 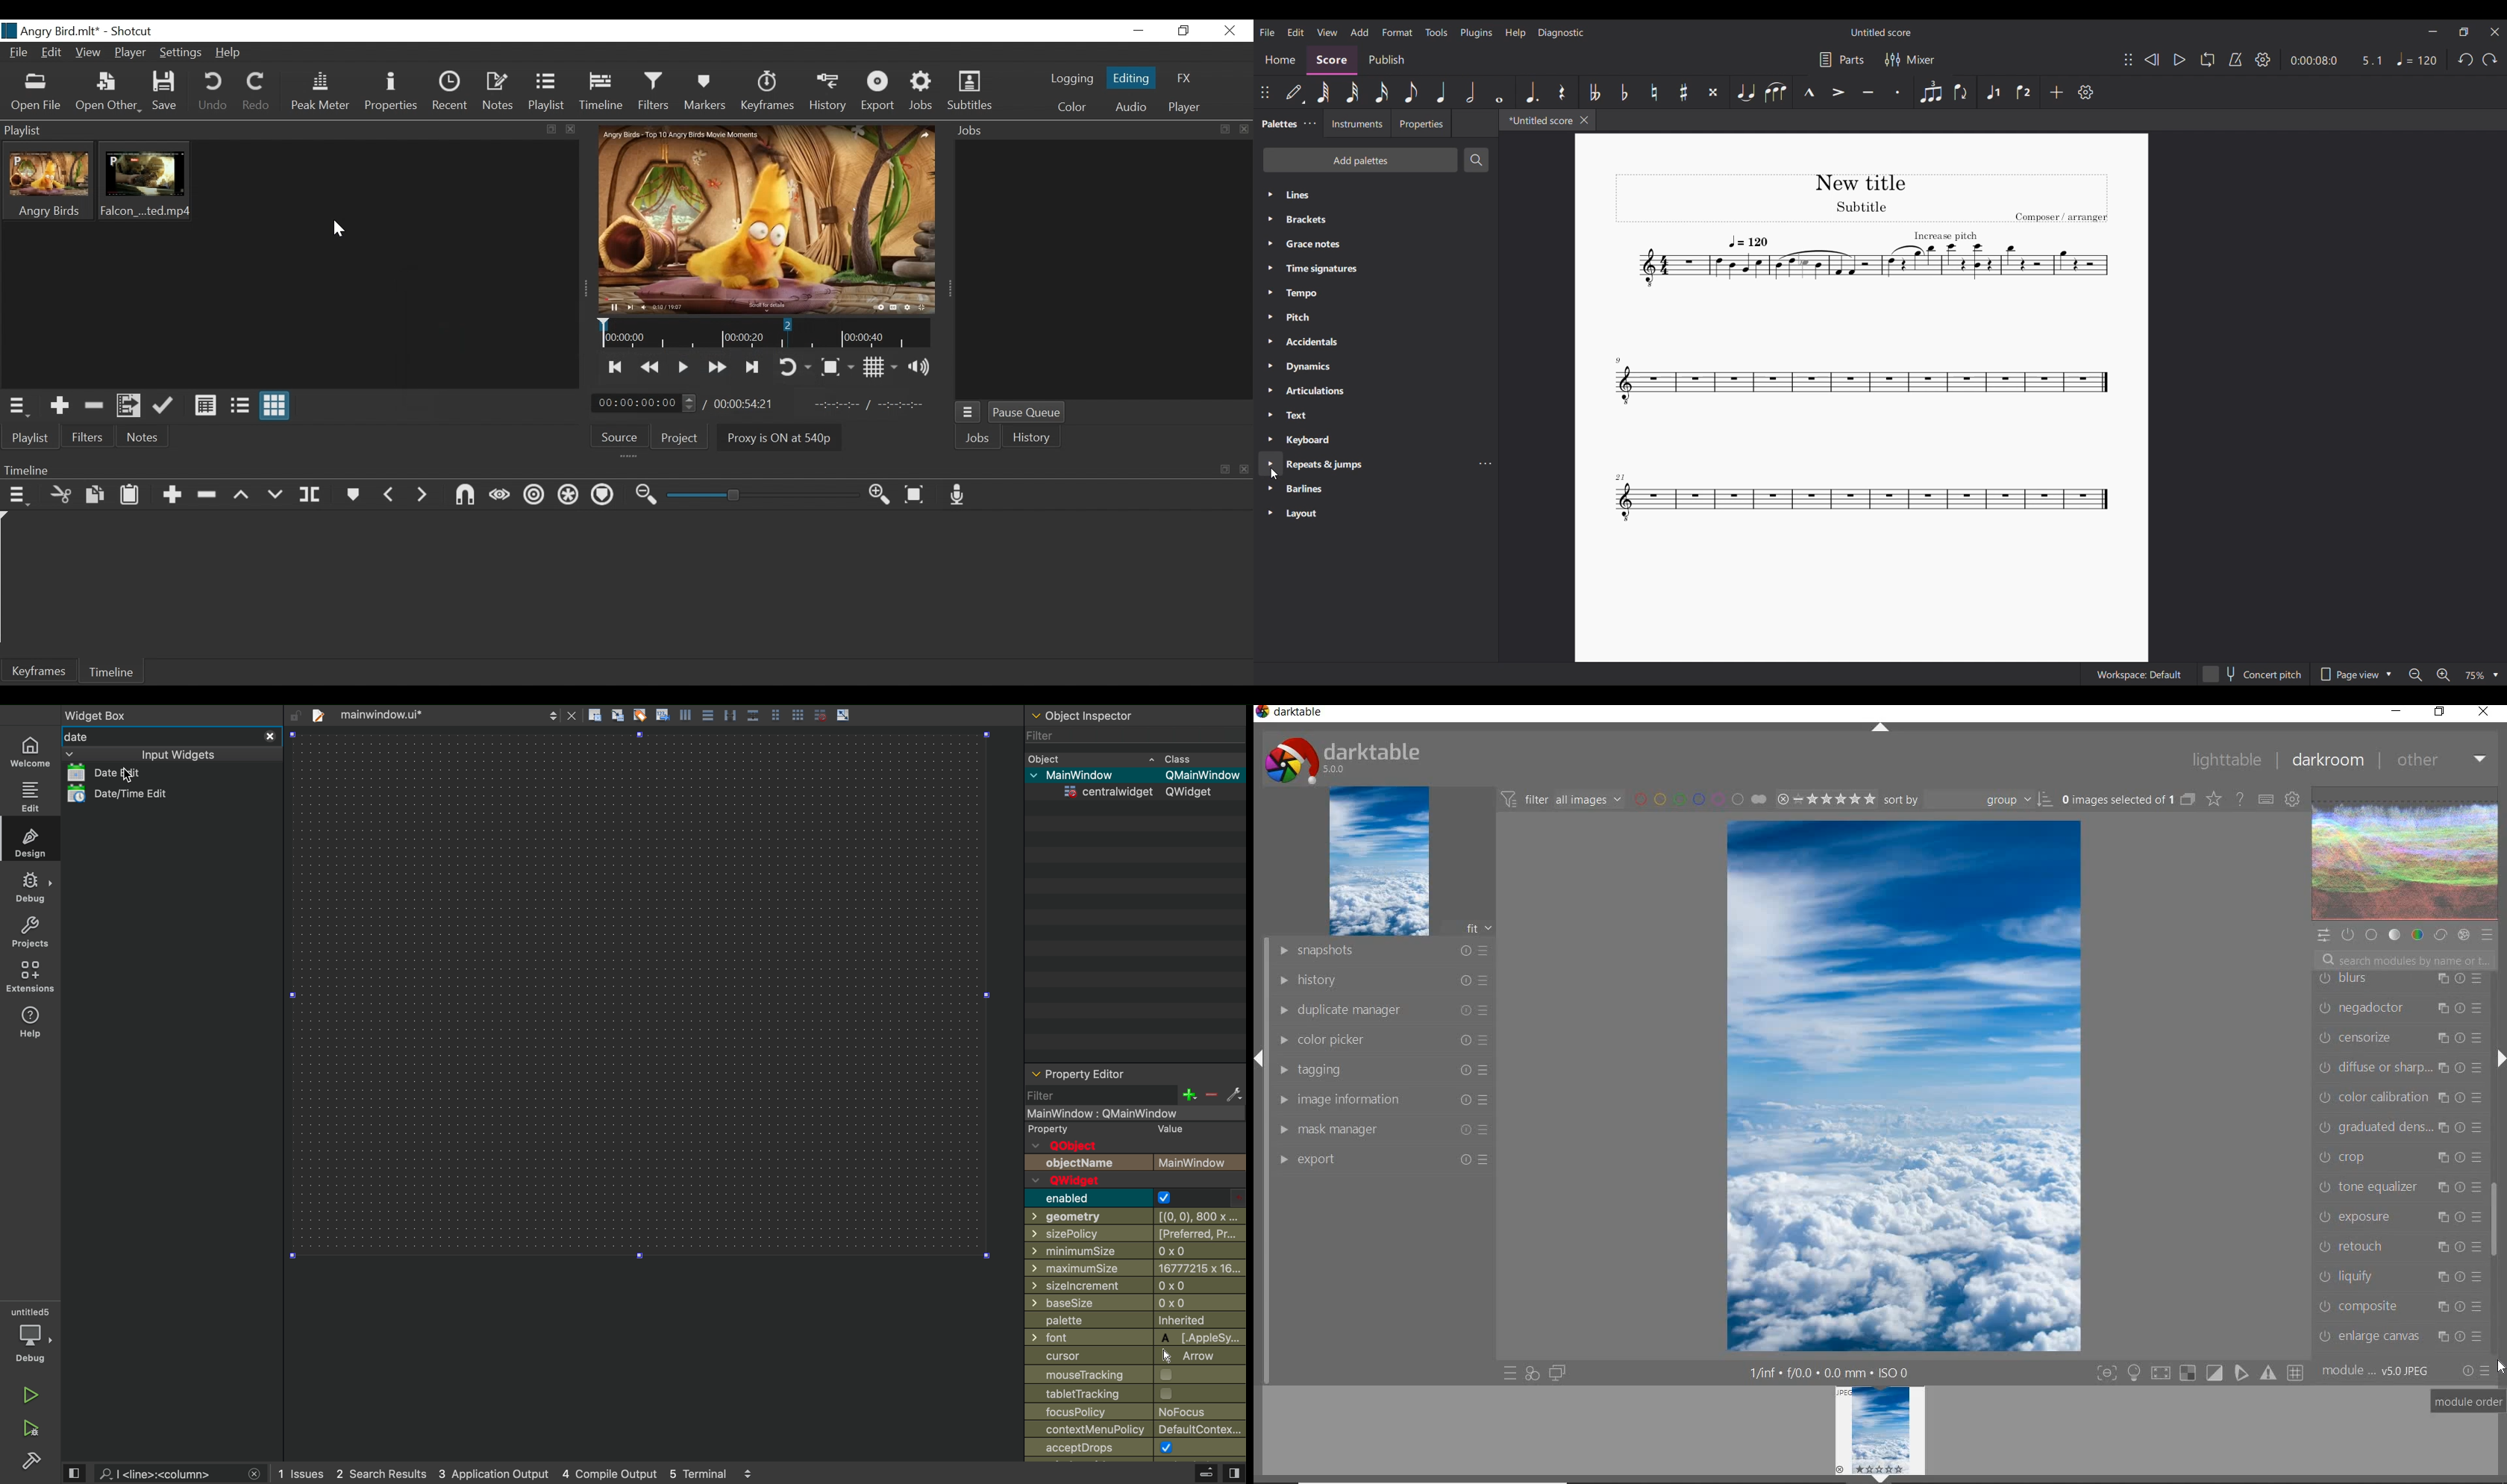 I want to click on minimize, so click(x=1137, y=31).